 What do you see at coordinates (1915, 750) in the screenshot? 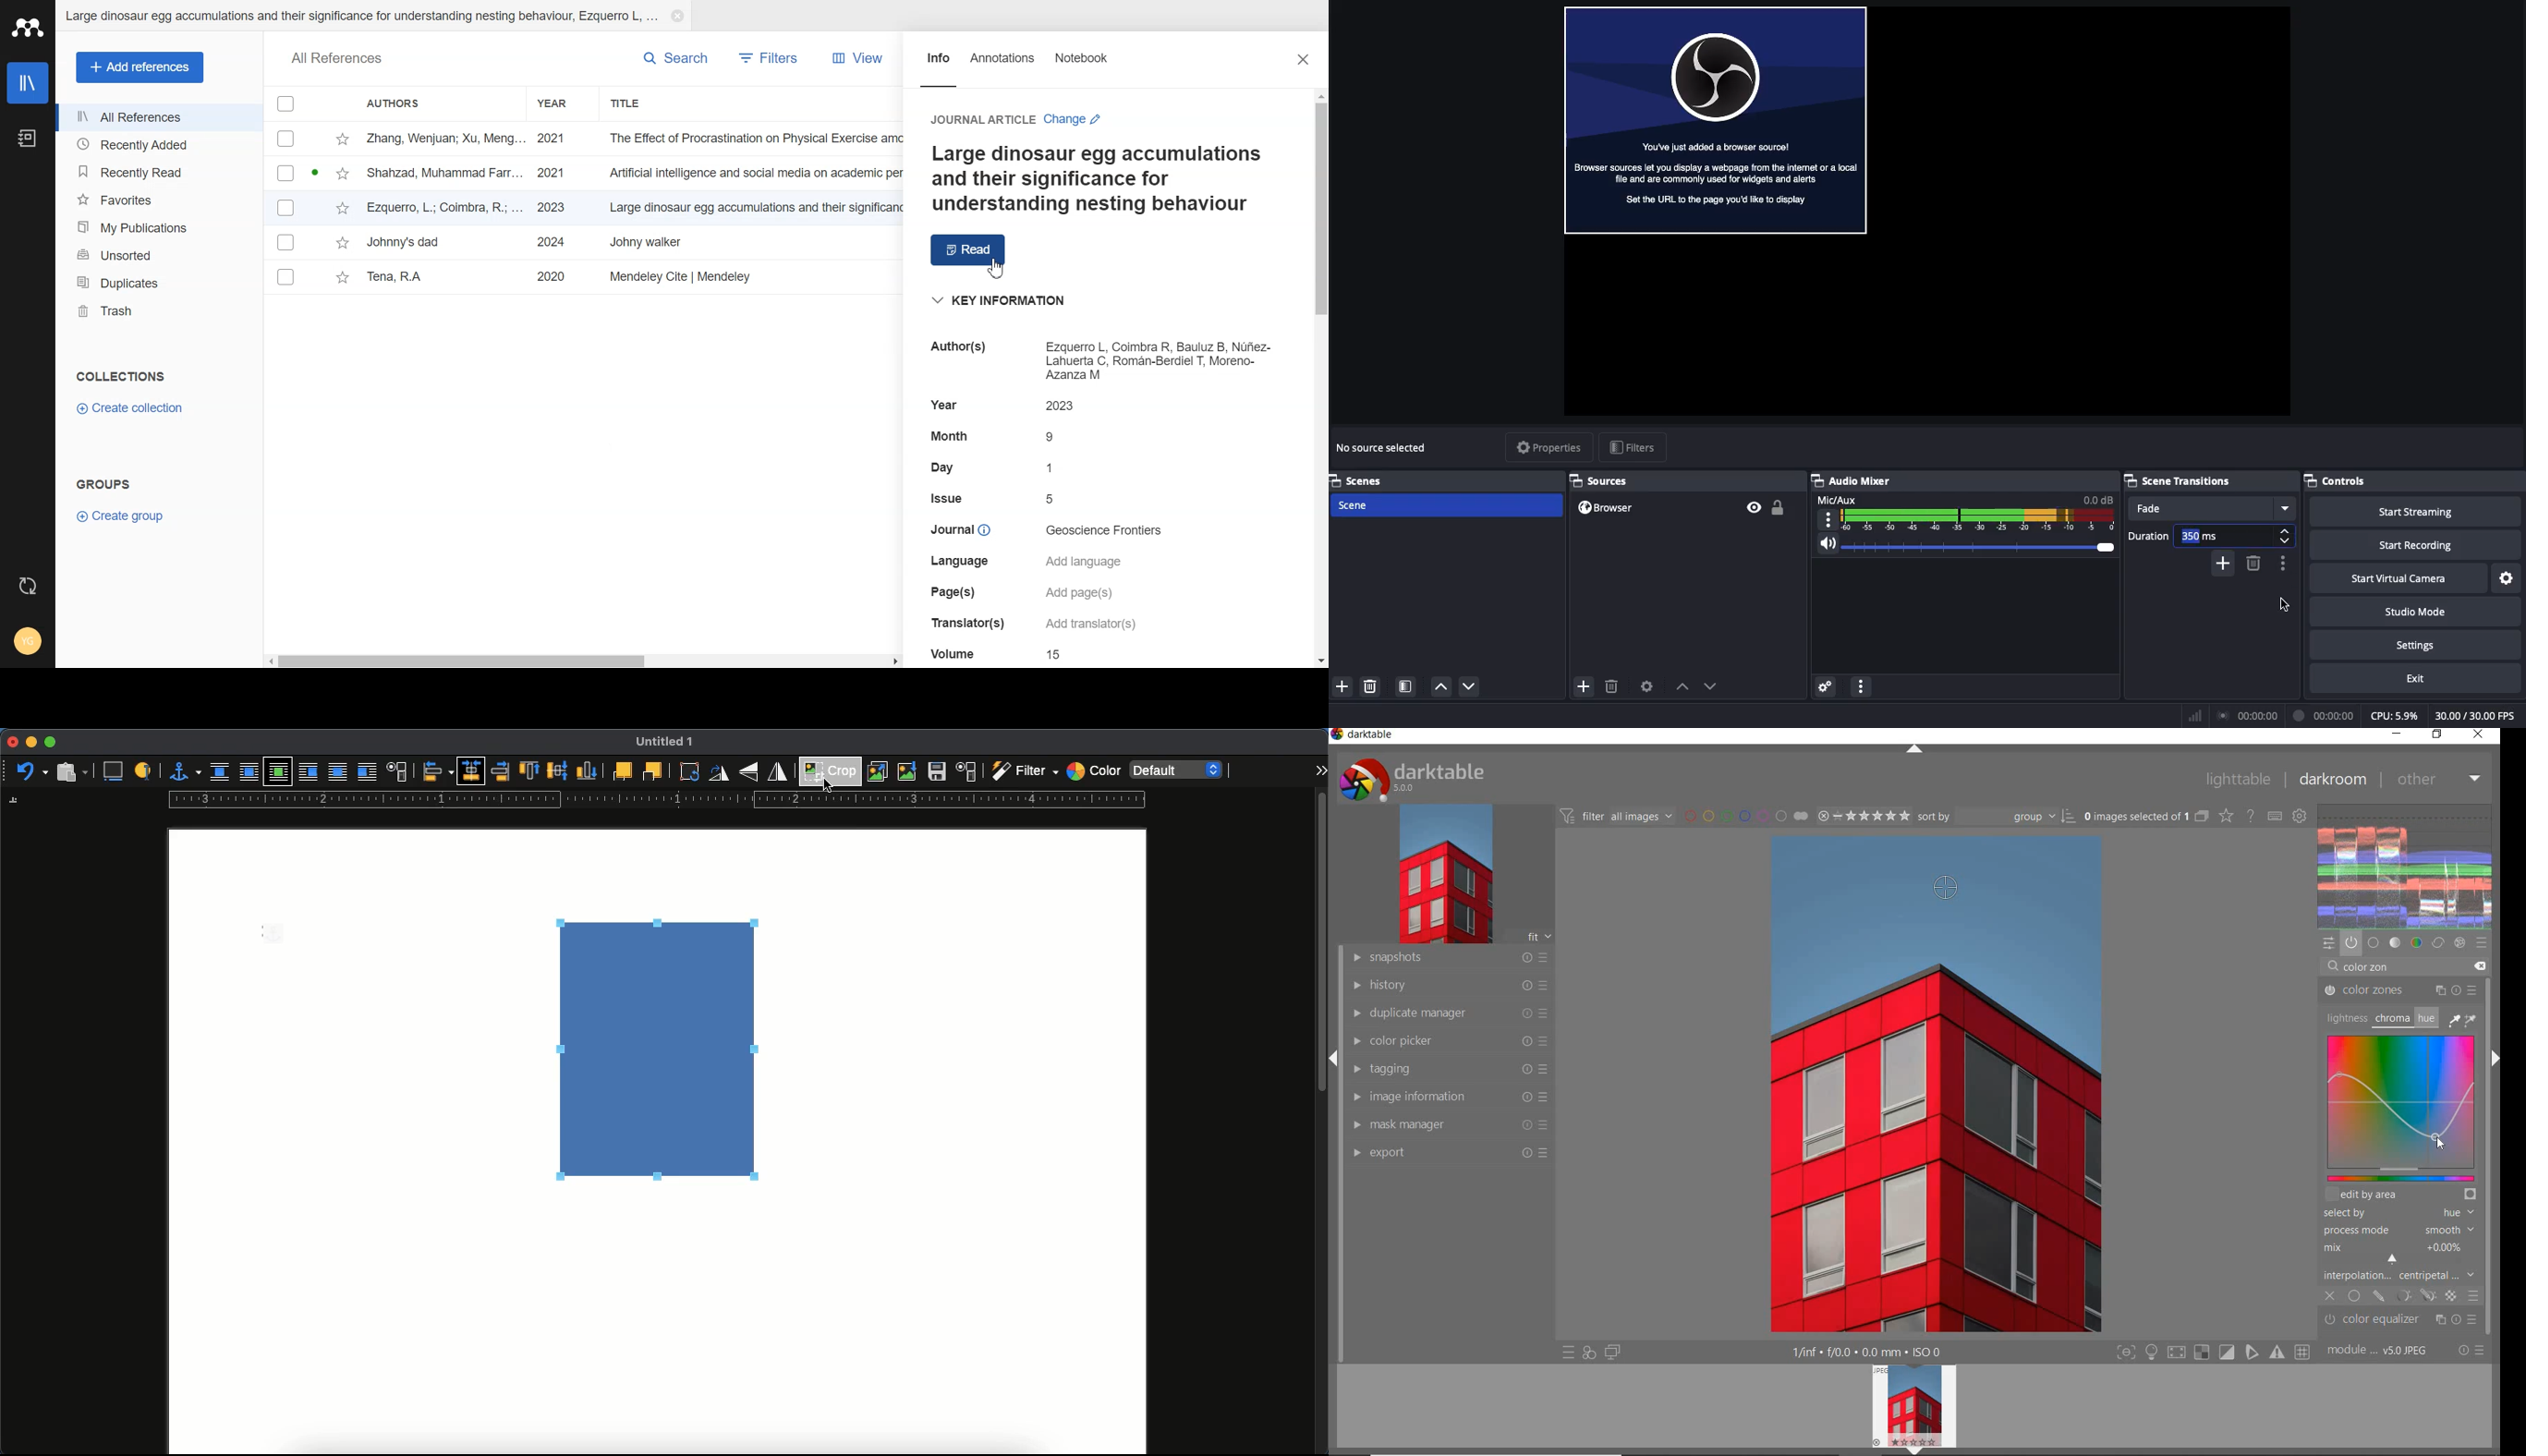
I see `expand/collapse` at bounding box center [1915, 750].